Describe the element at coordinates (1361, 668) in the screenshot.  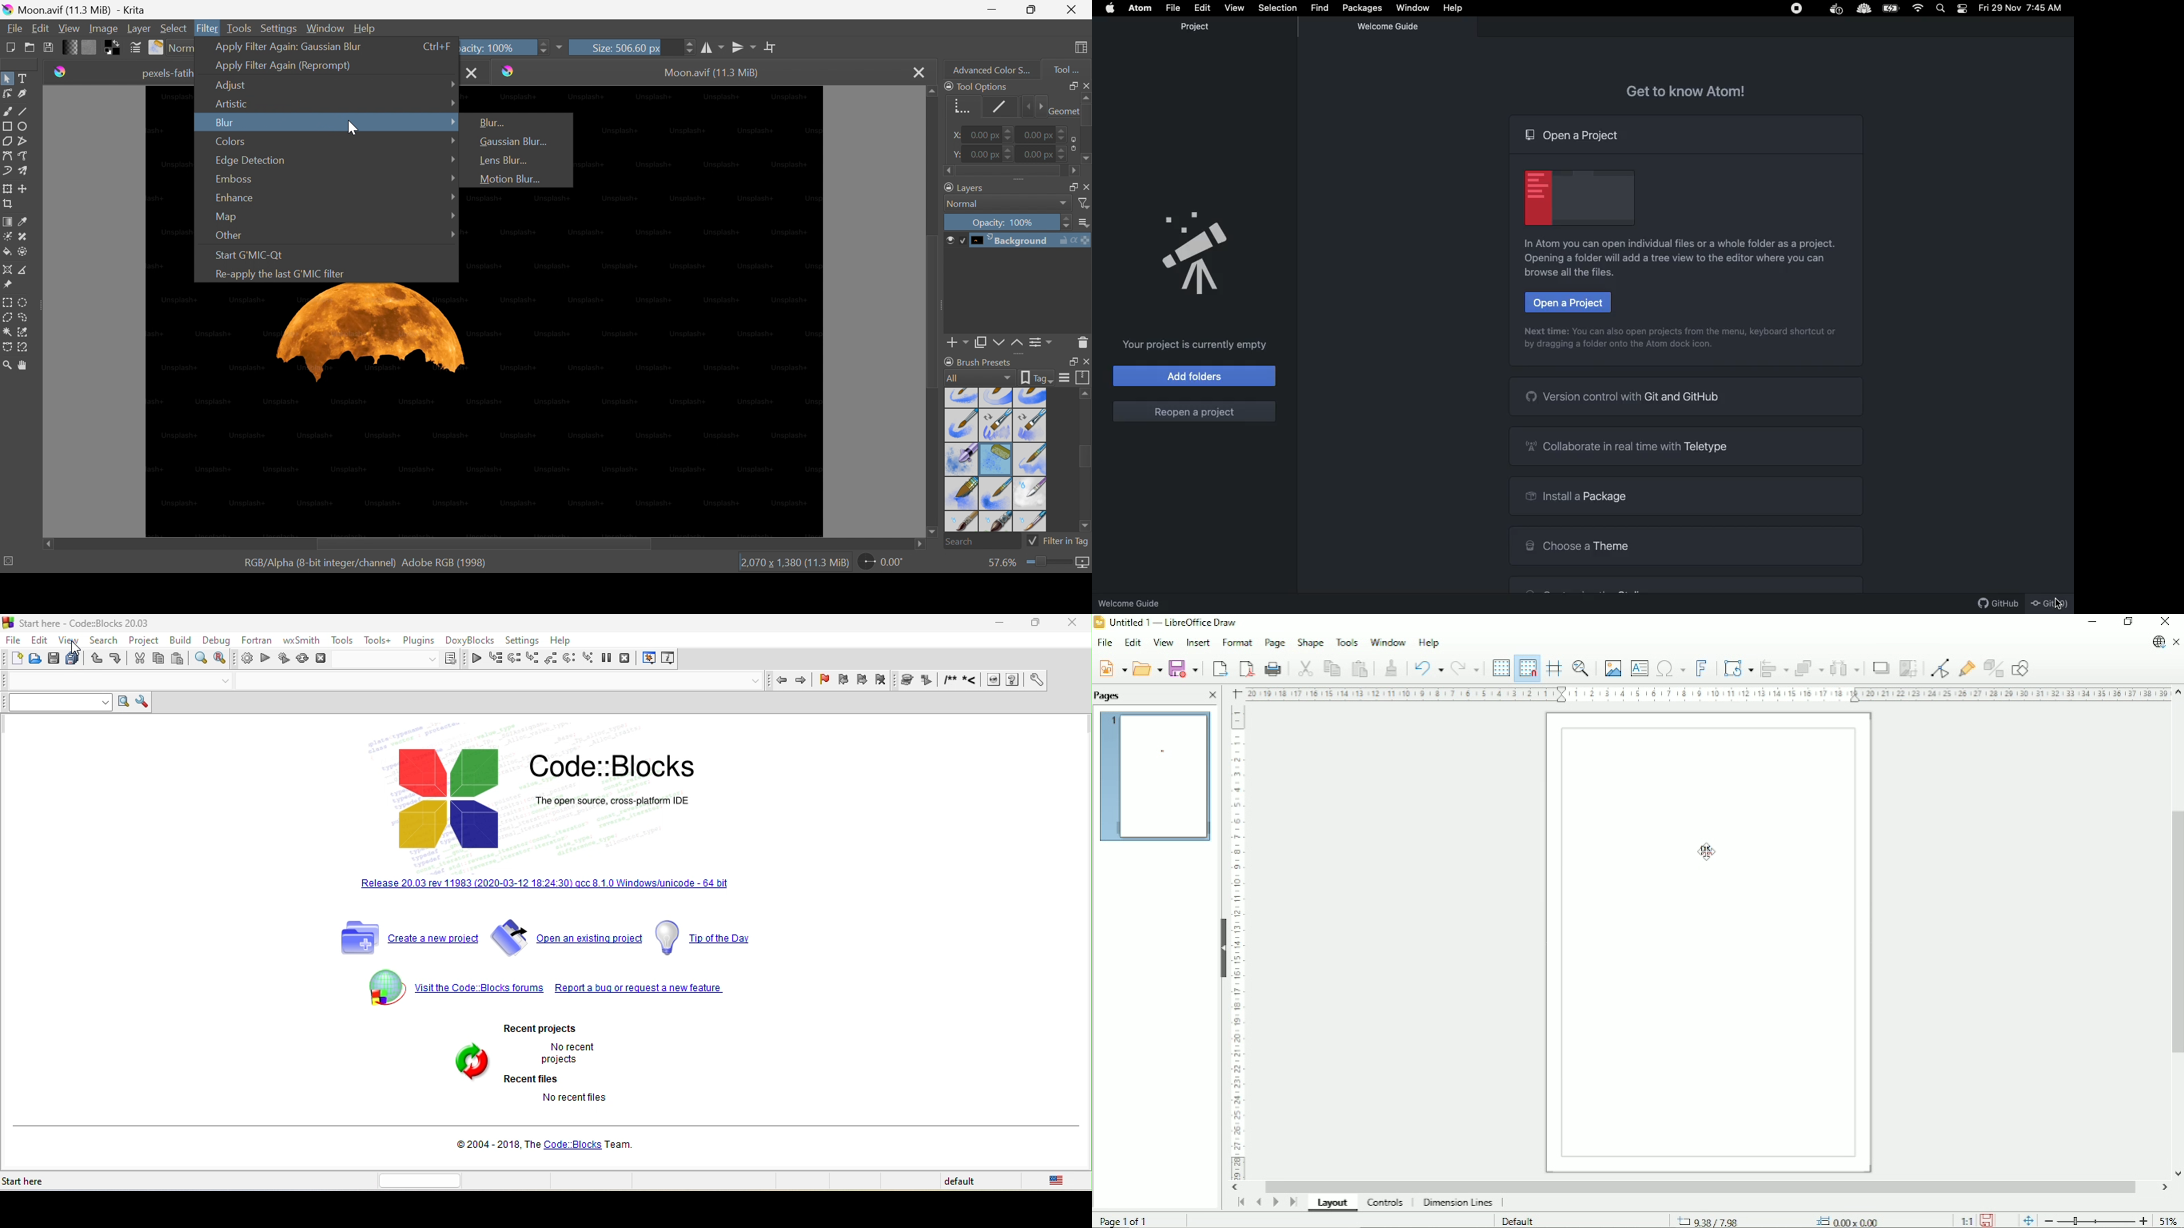
I see `Paste` at that location.